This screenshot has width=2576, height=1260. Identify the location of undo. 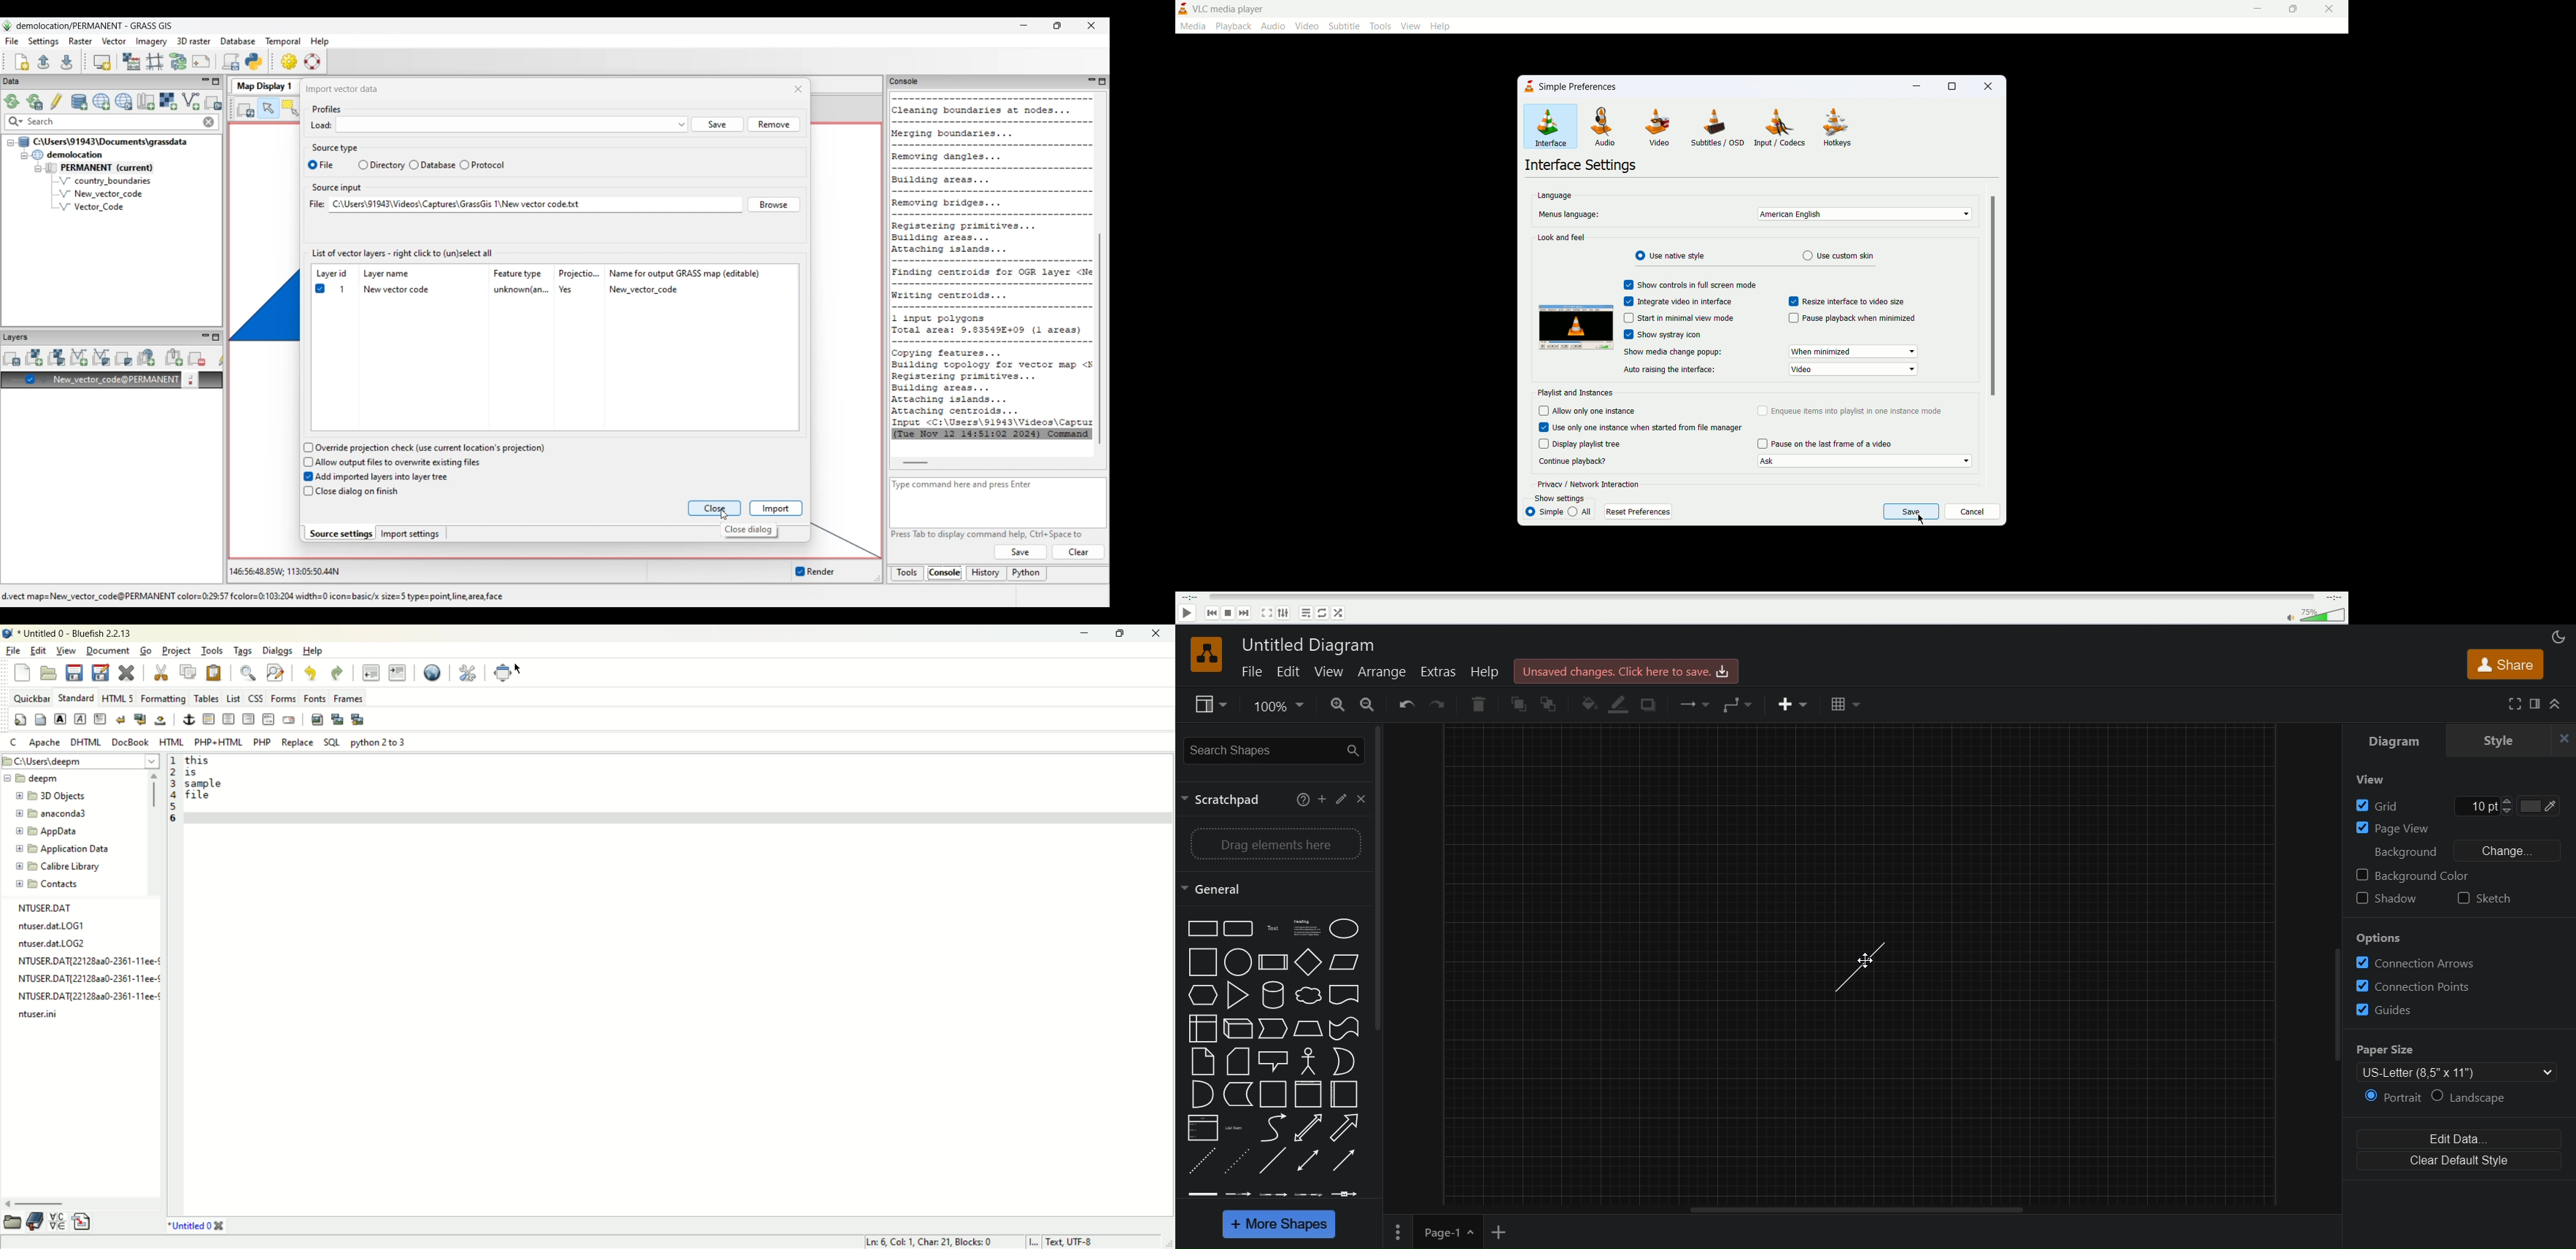
(1409, 705).